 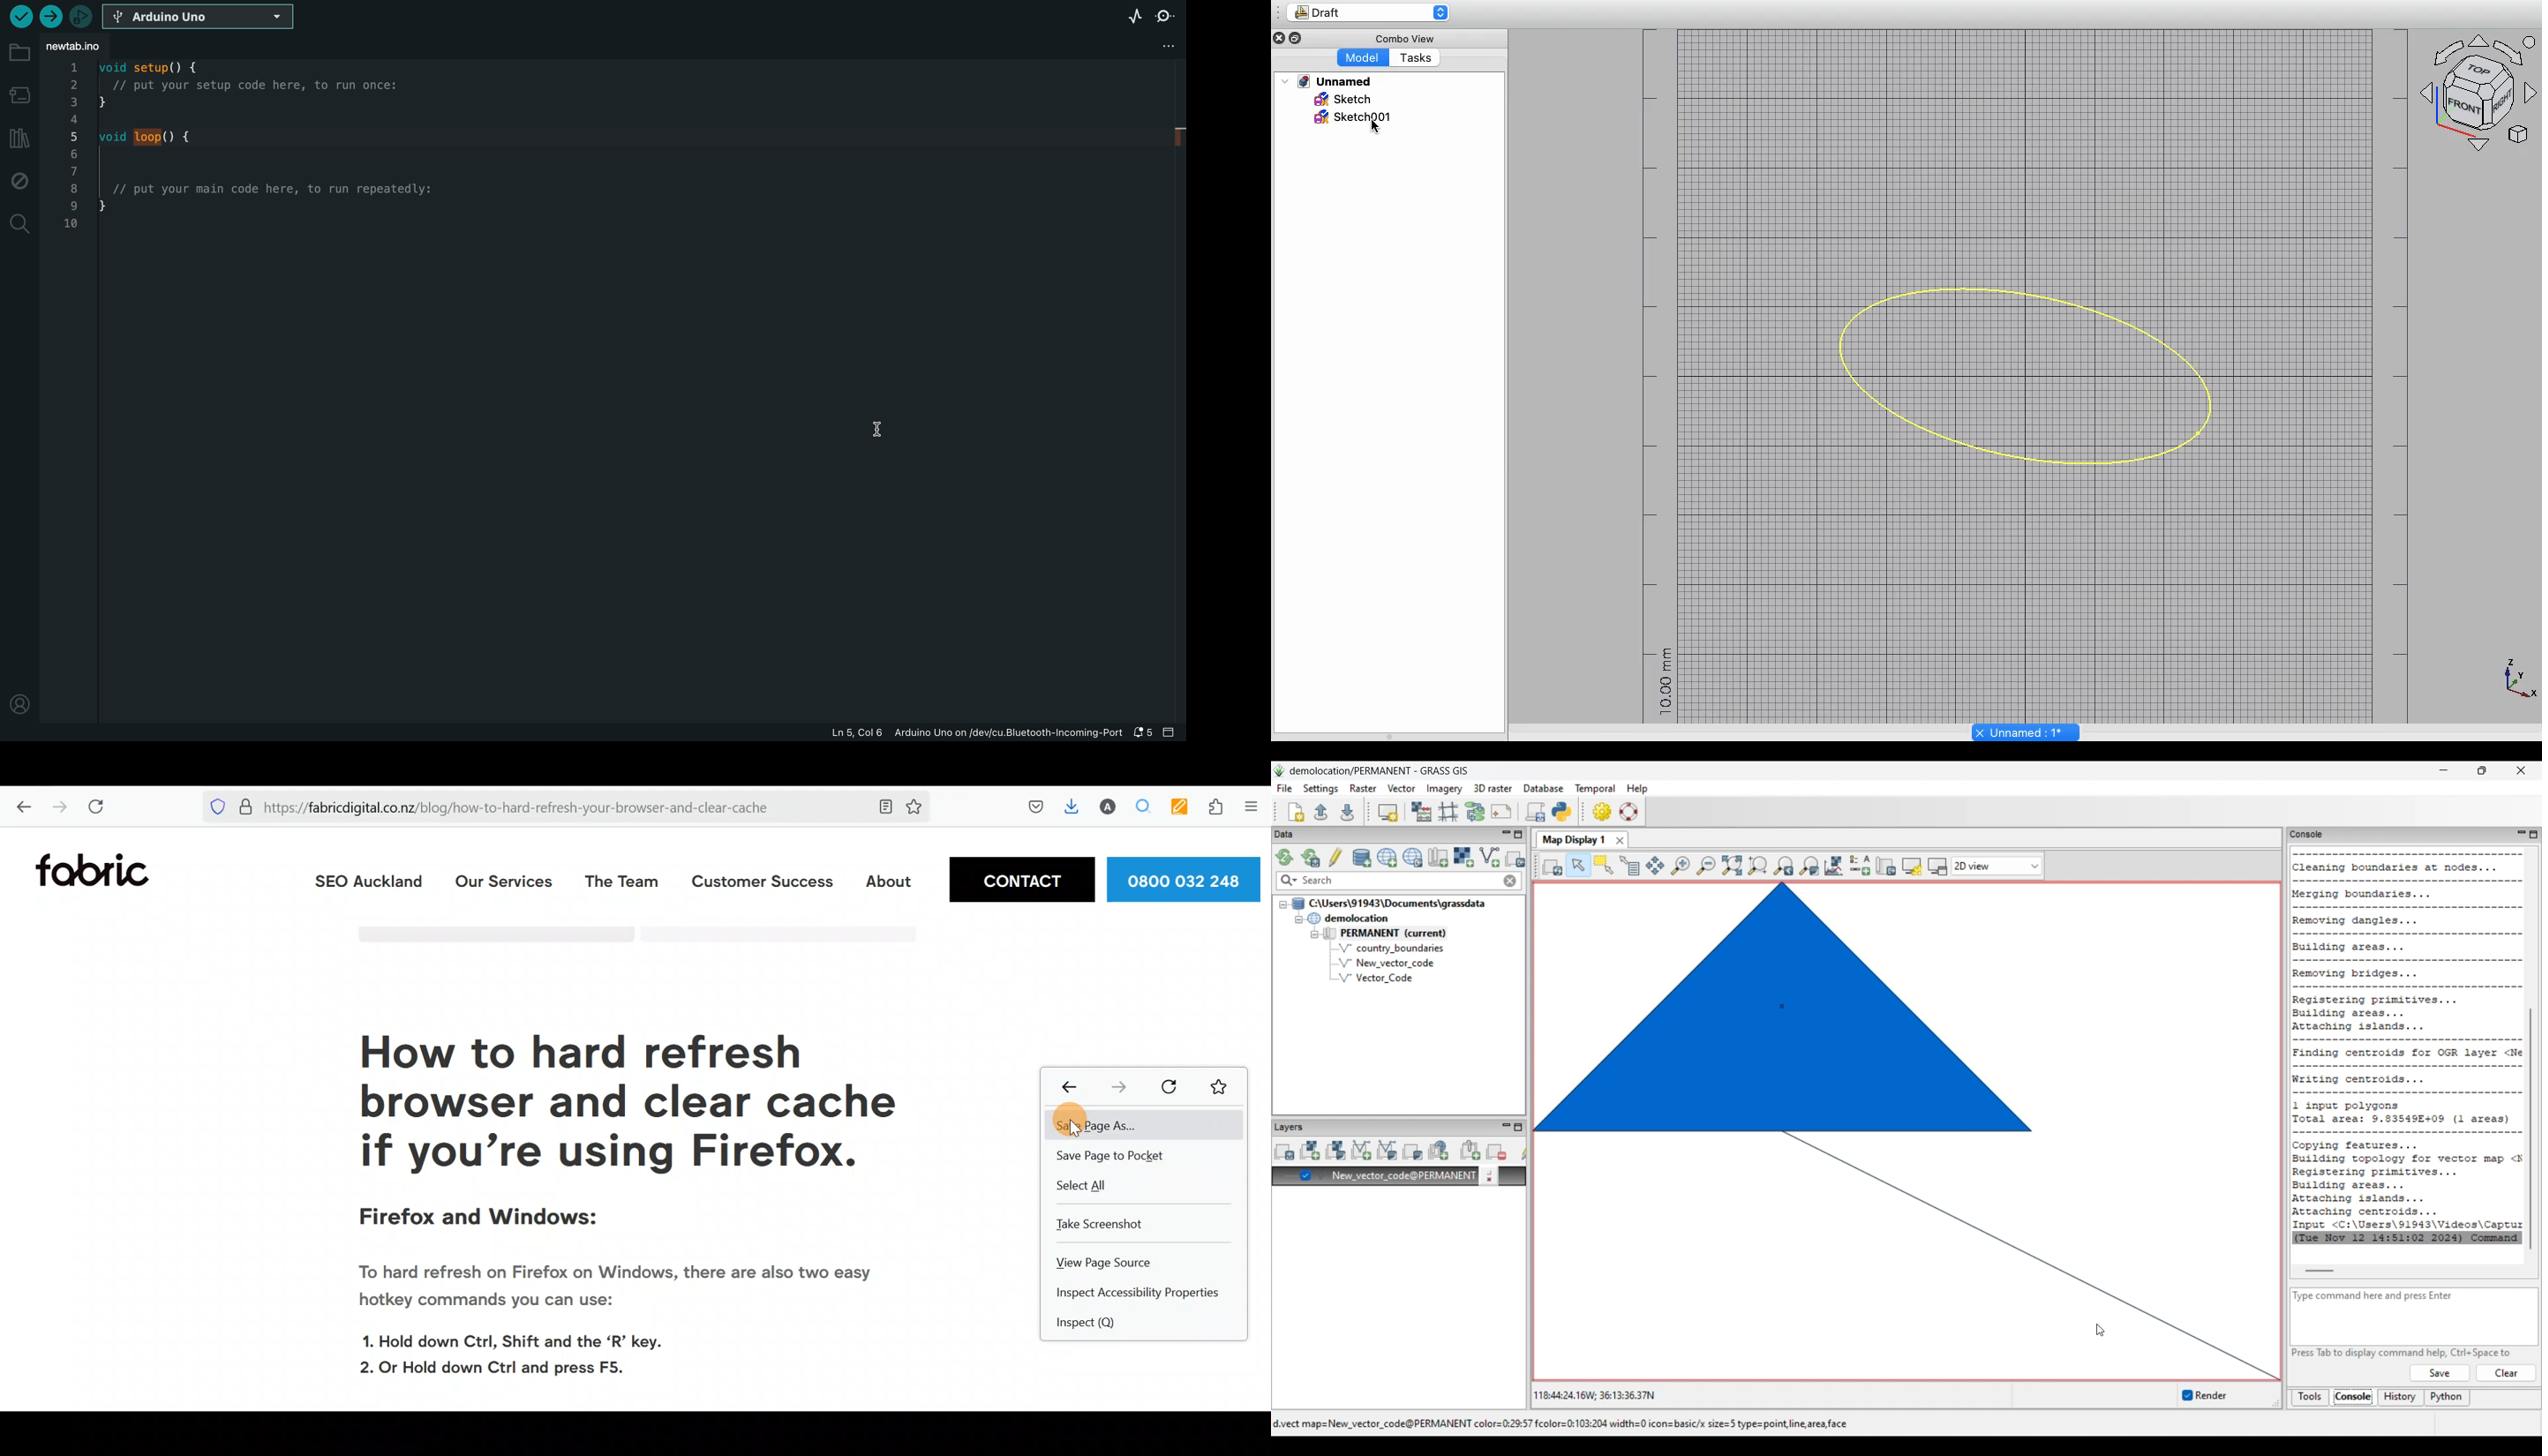 What do you see at coordinates (1377, 13) in the screenshot?
I see `Draft` at bounding box center [1377, 13].